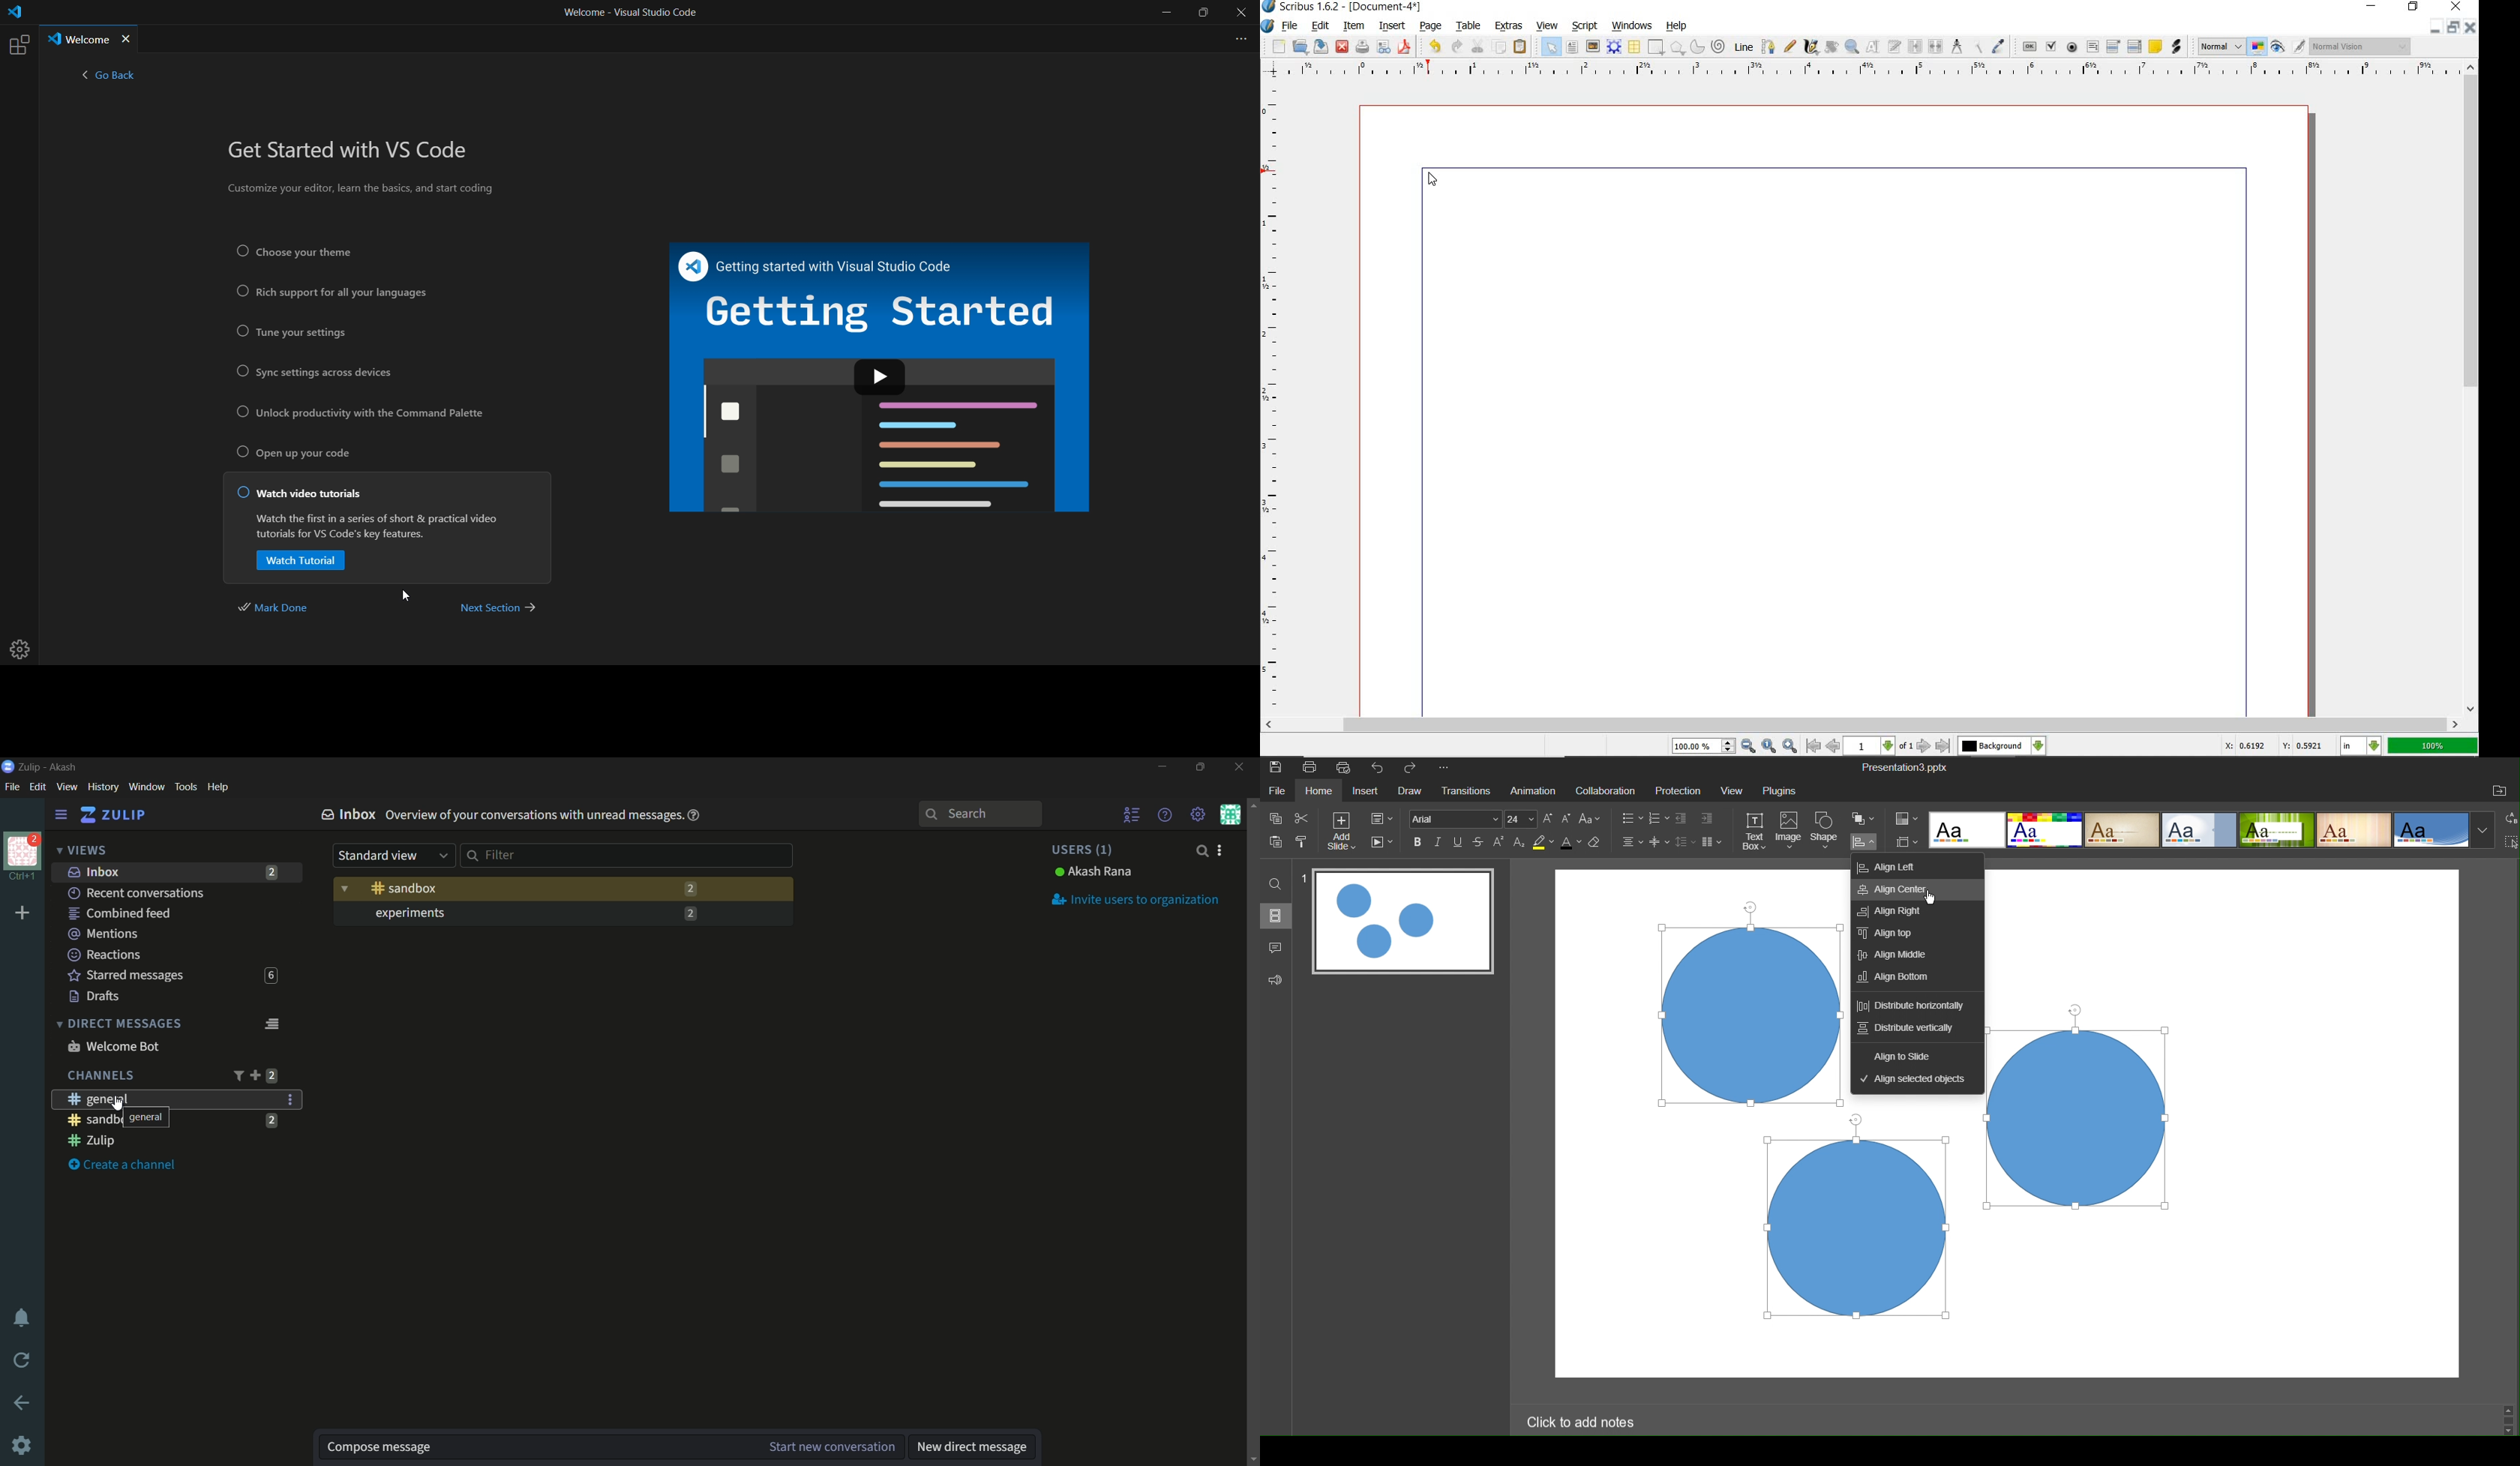 Image resolution: width=2520 pixels, height=1484 pixels. Describe the element at coordinates (1811, 46) in the screenshot. I see `calligraphic line` at that location.